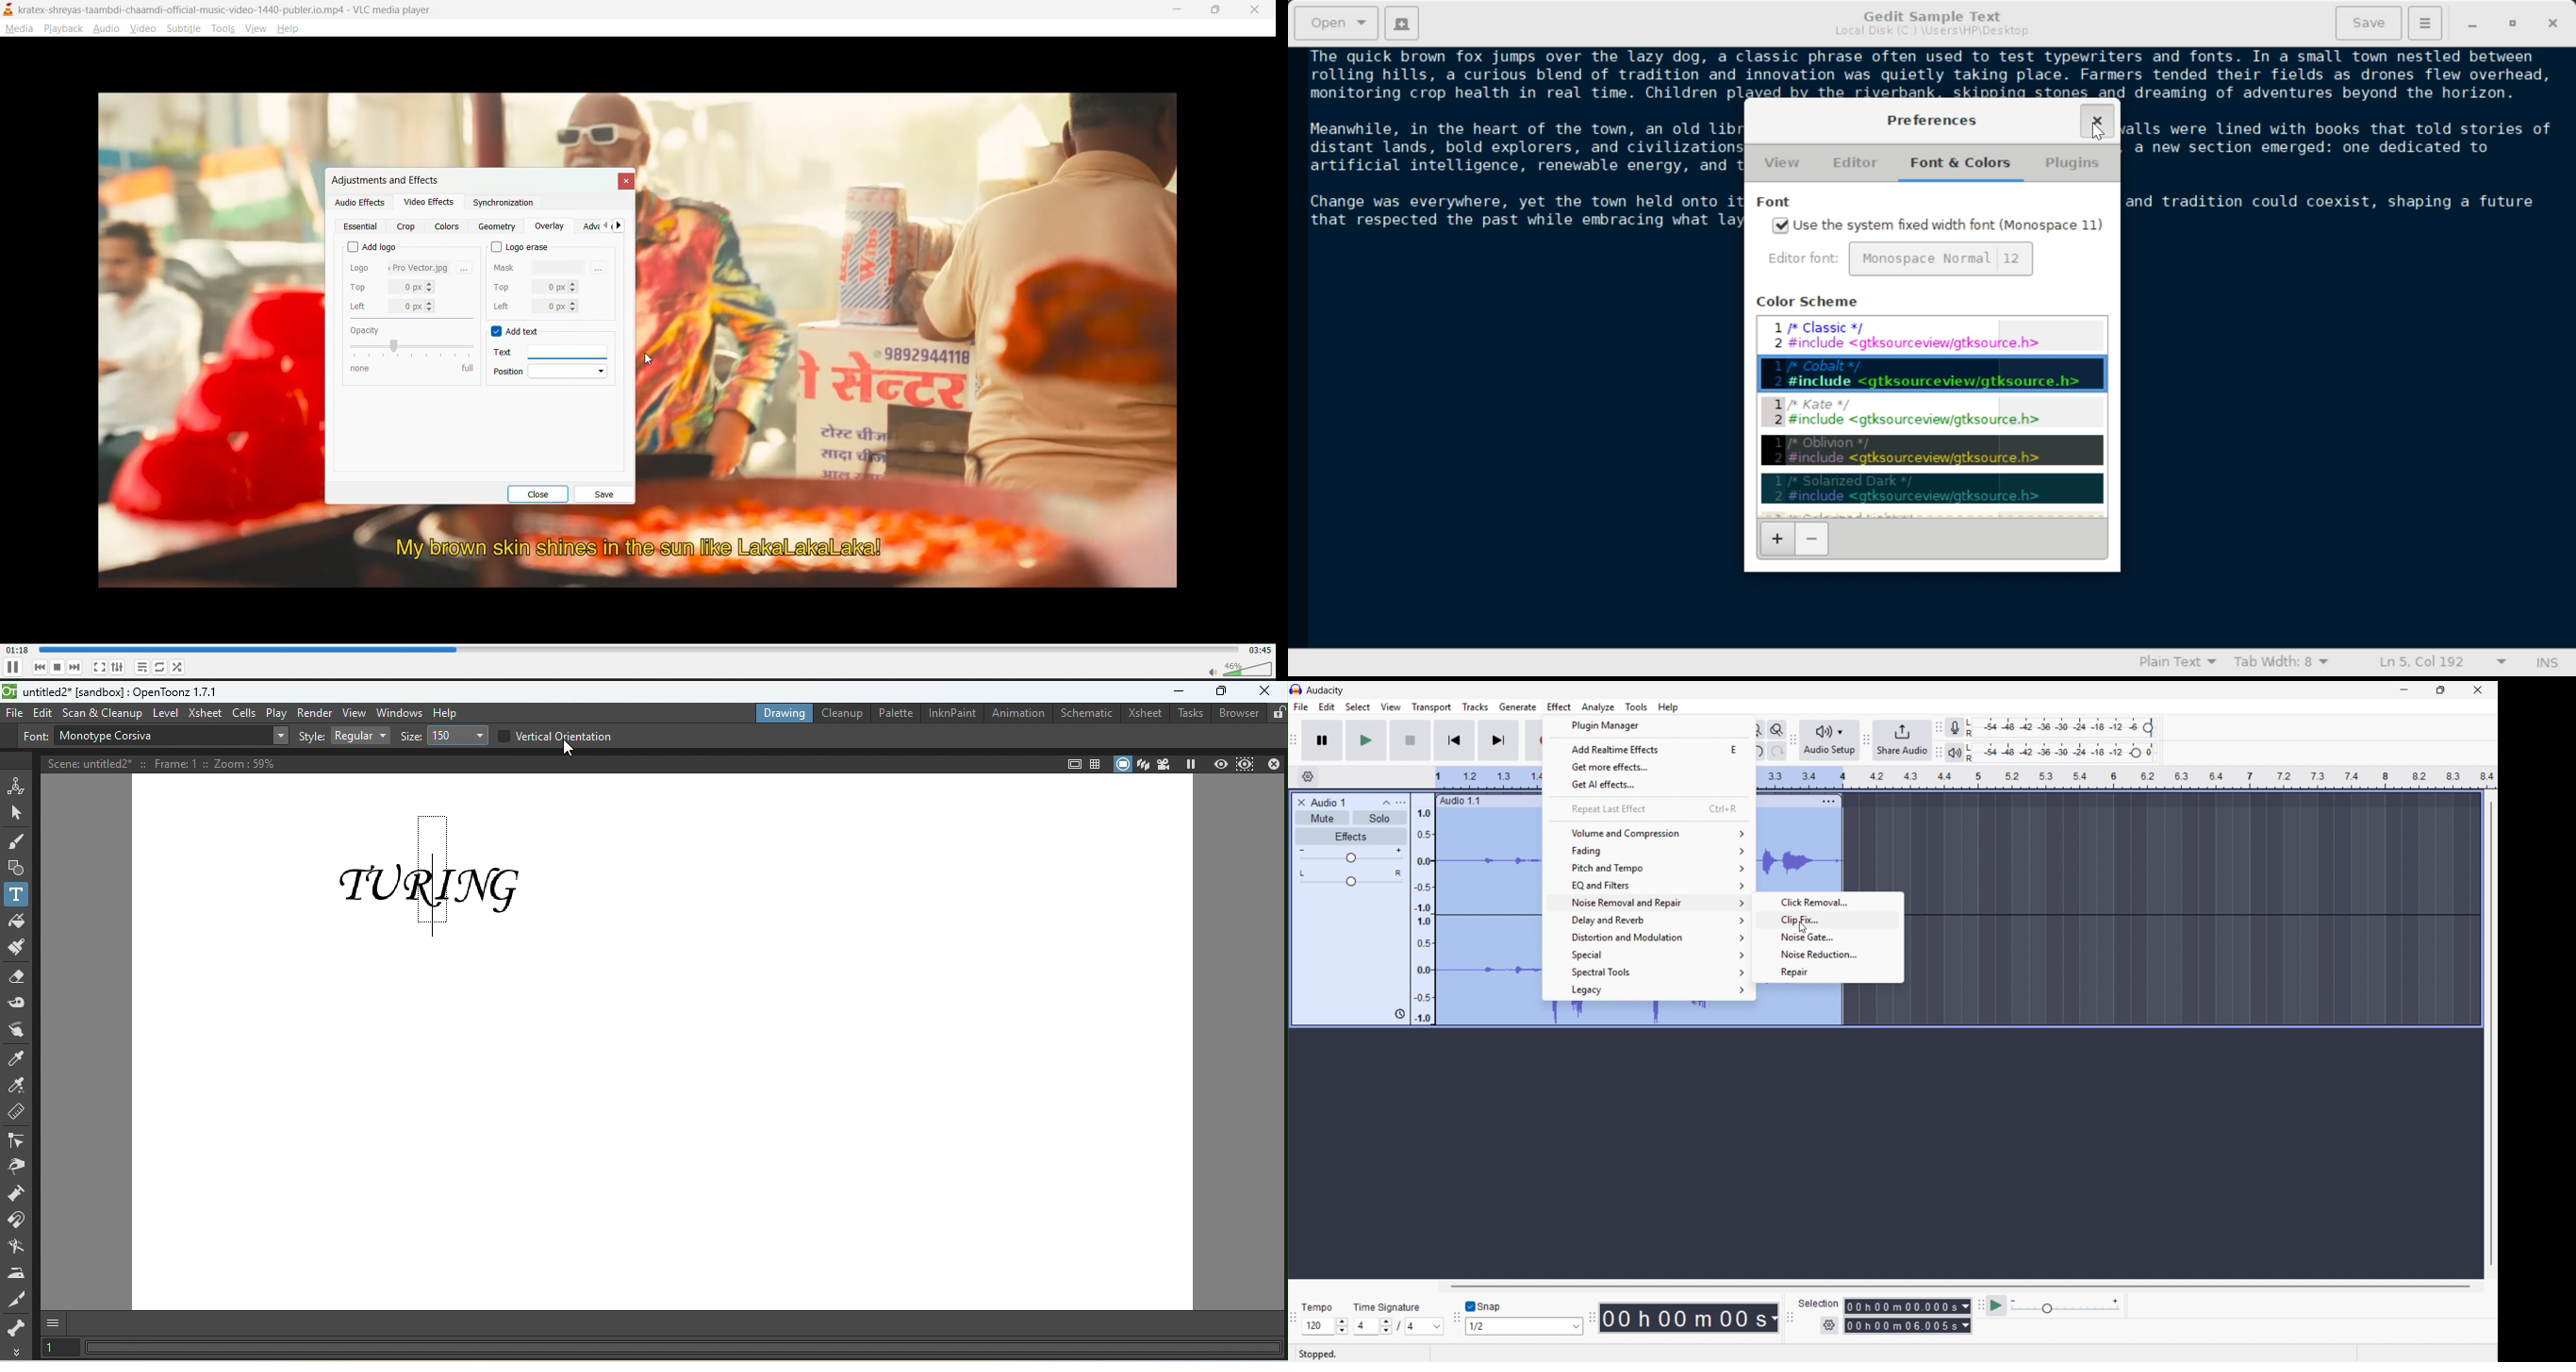  I want to click on full screen, so click(100, 666).